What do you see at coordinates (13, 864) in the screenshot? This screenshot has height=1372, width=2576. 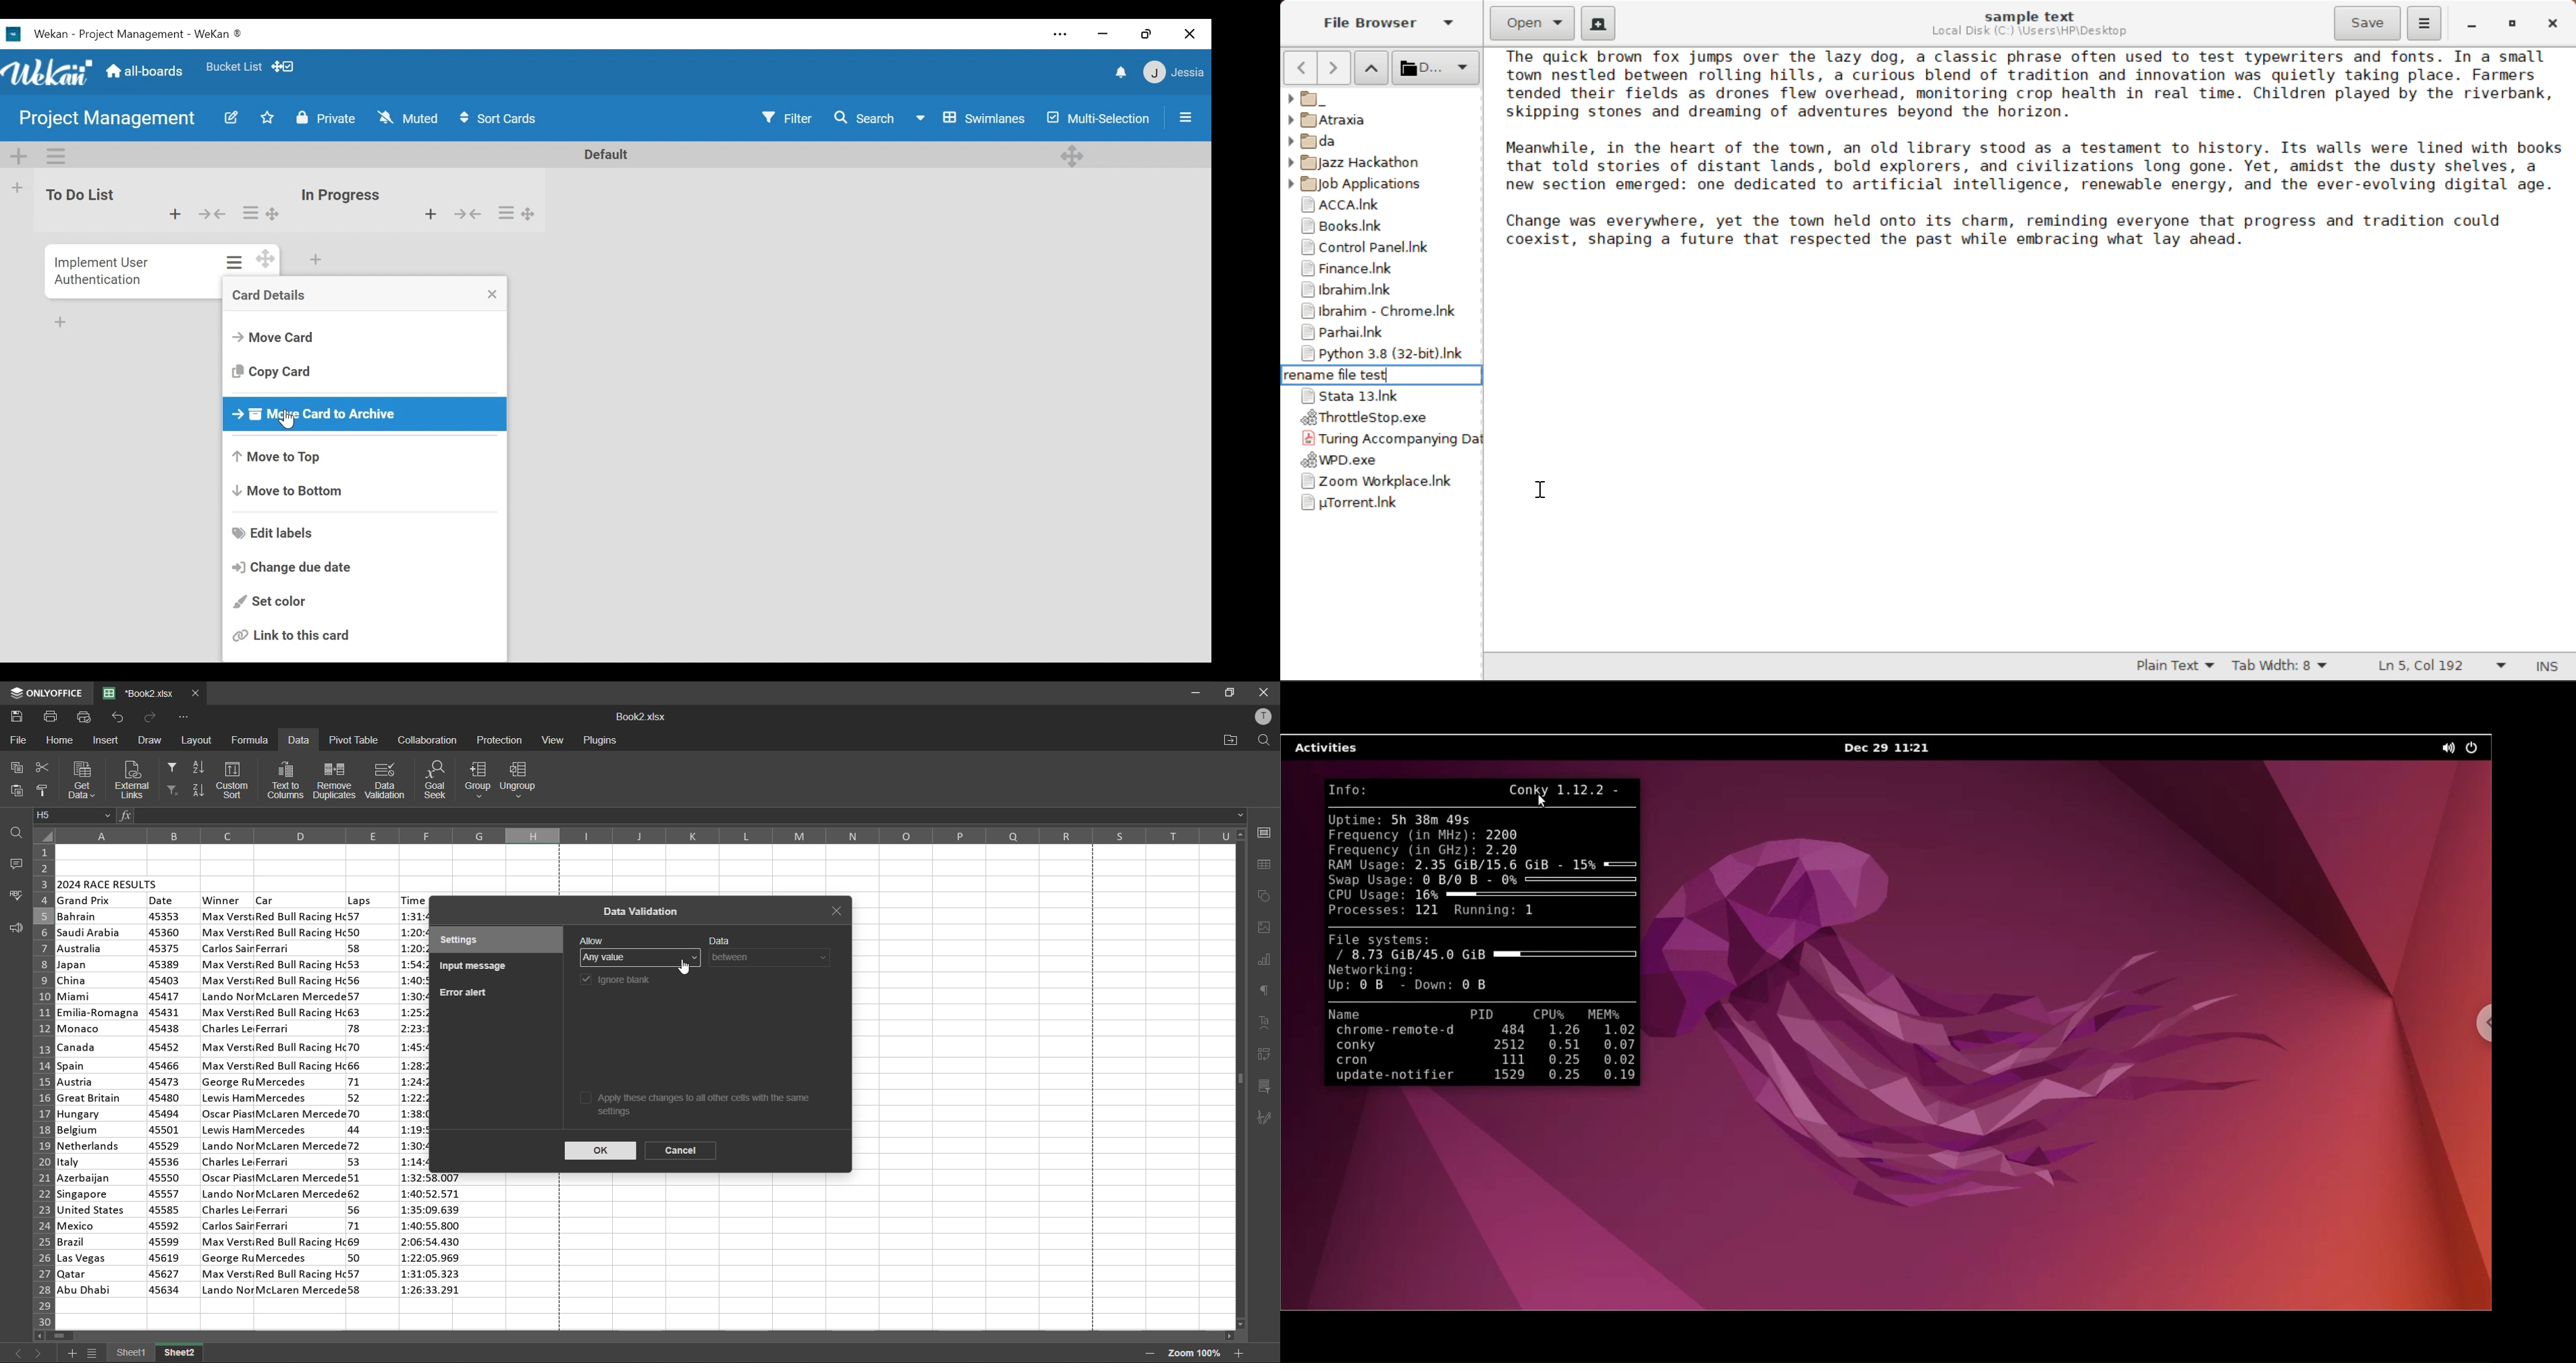 I see `comments` at bounding box center [13, 864].